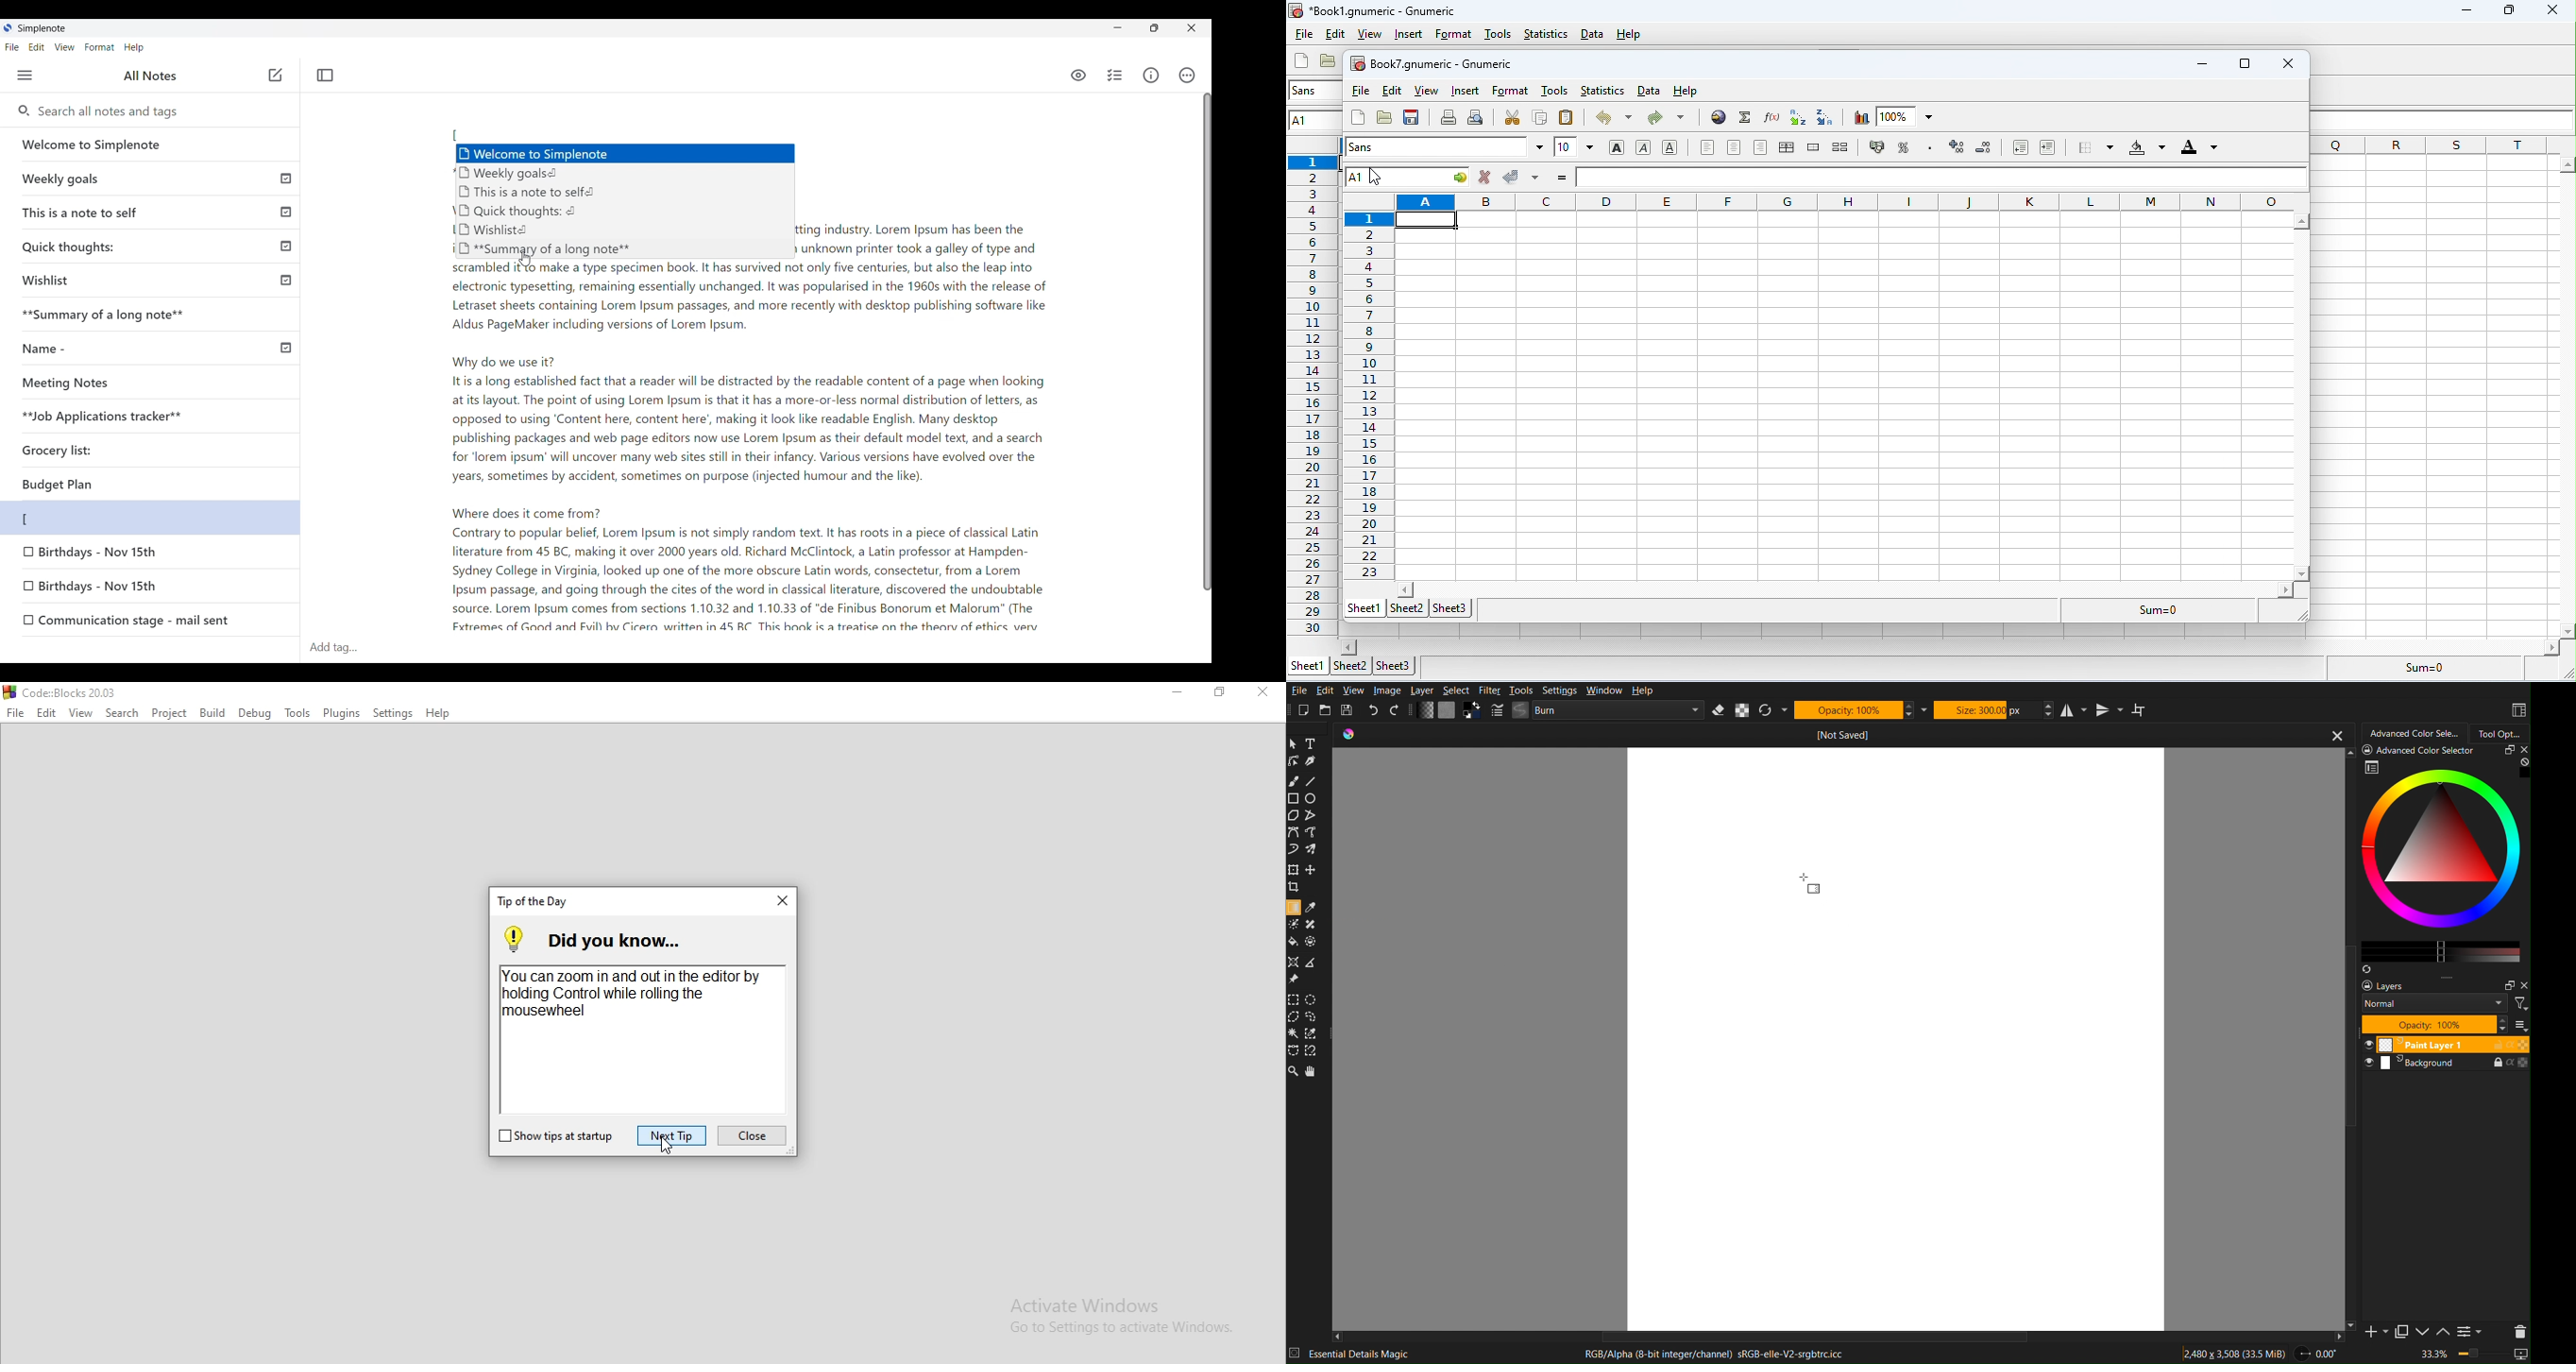 The image size is (2576, 1372). I want to click on Markdown preview, so click(1077, 76).